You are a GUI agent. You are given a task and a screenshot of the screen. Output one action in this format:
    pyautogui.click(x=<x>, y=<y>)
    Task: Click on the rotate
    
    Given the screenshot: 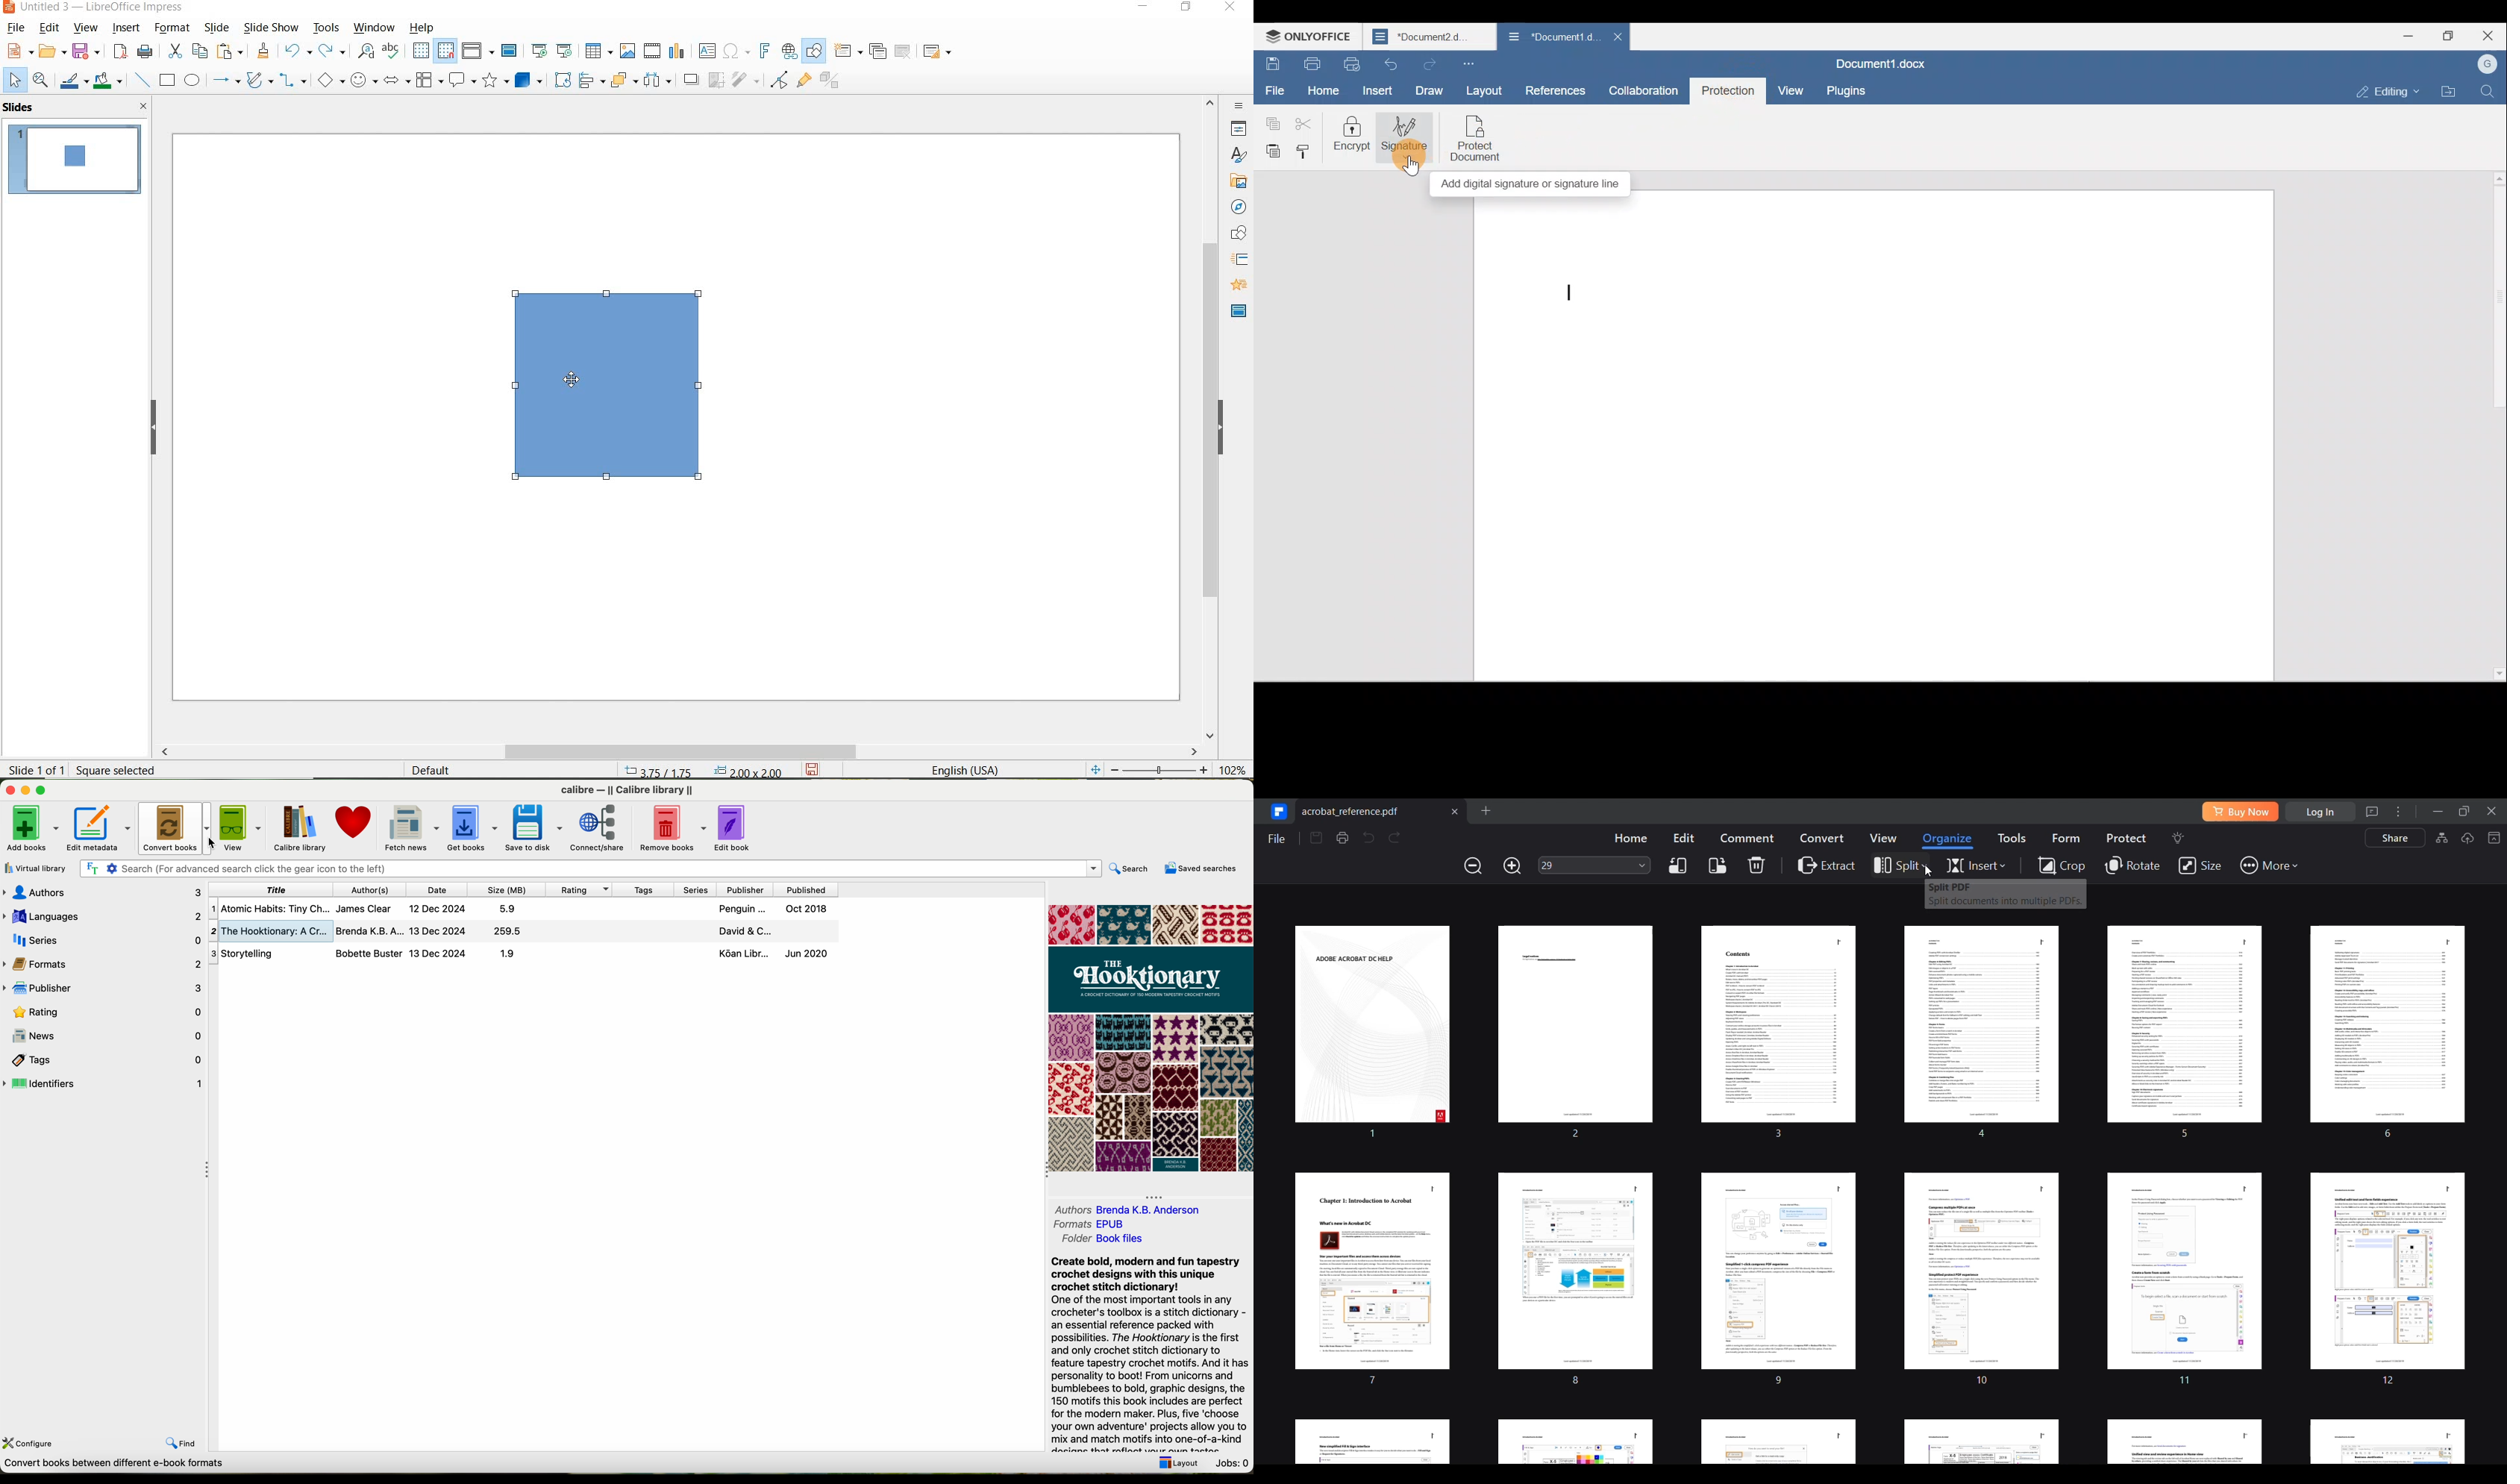 What is the action you would take?
    pyautogui.click(x=562, y=81)
    